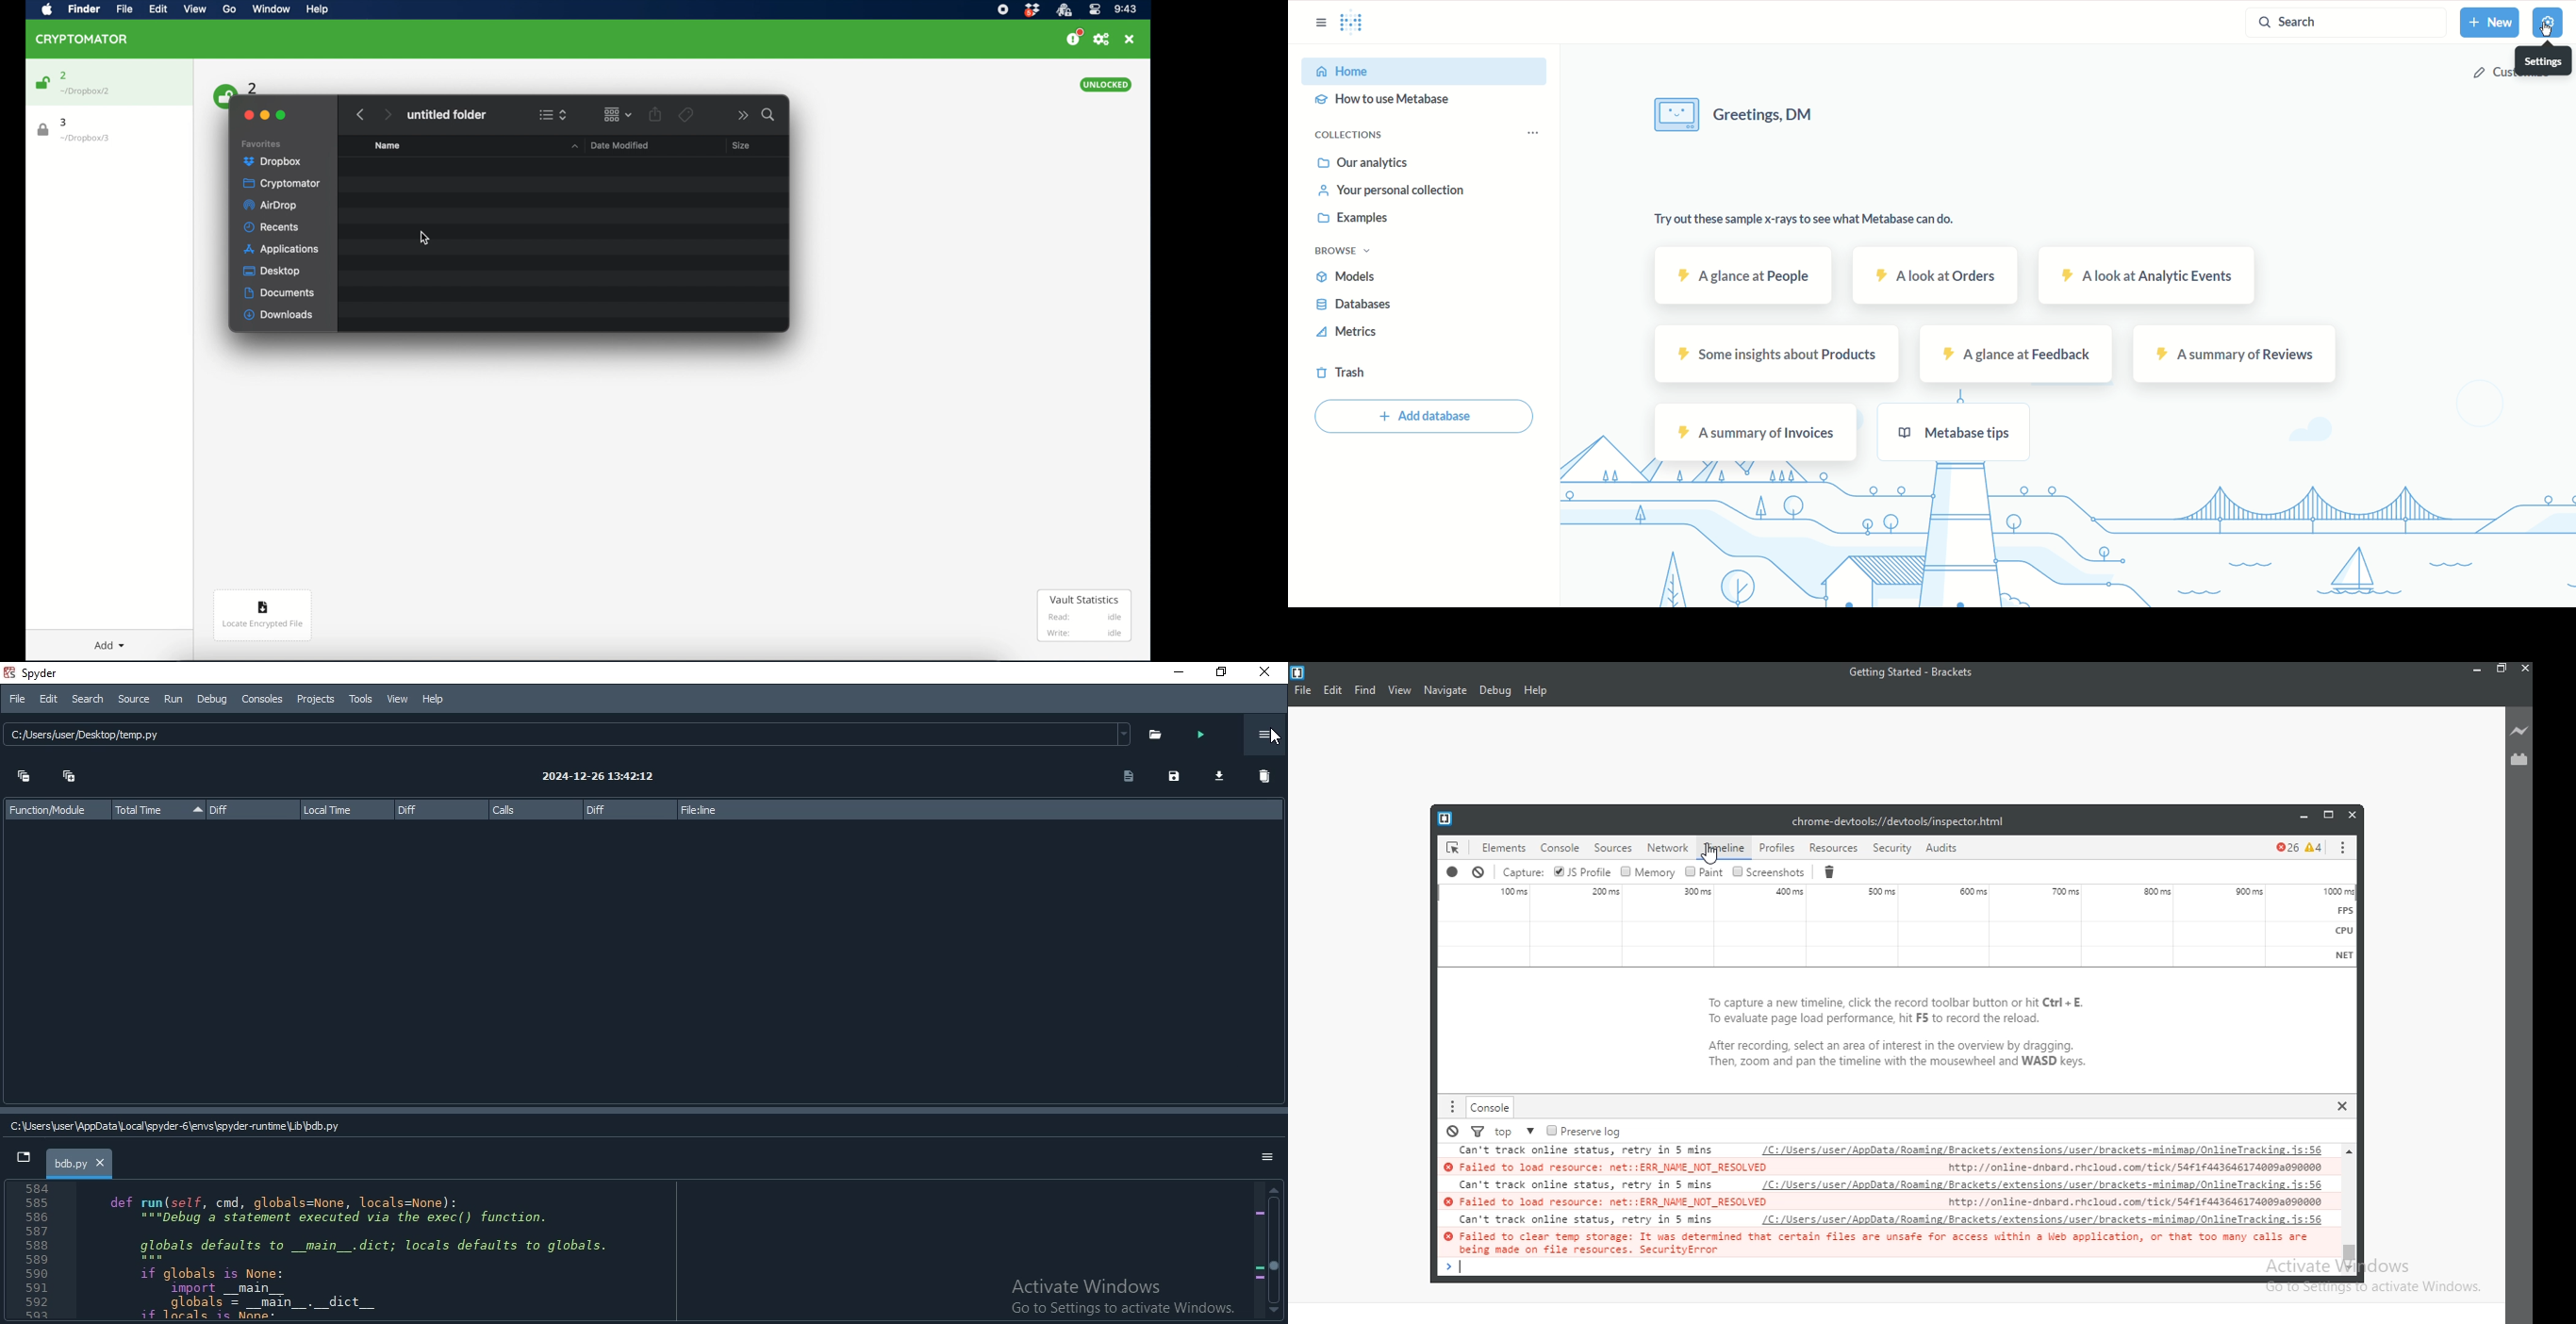  I want to click on logo, so click(1297, 674).